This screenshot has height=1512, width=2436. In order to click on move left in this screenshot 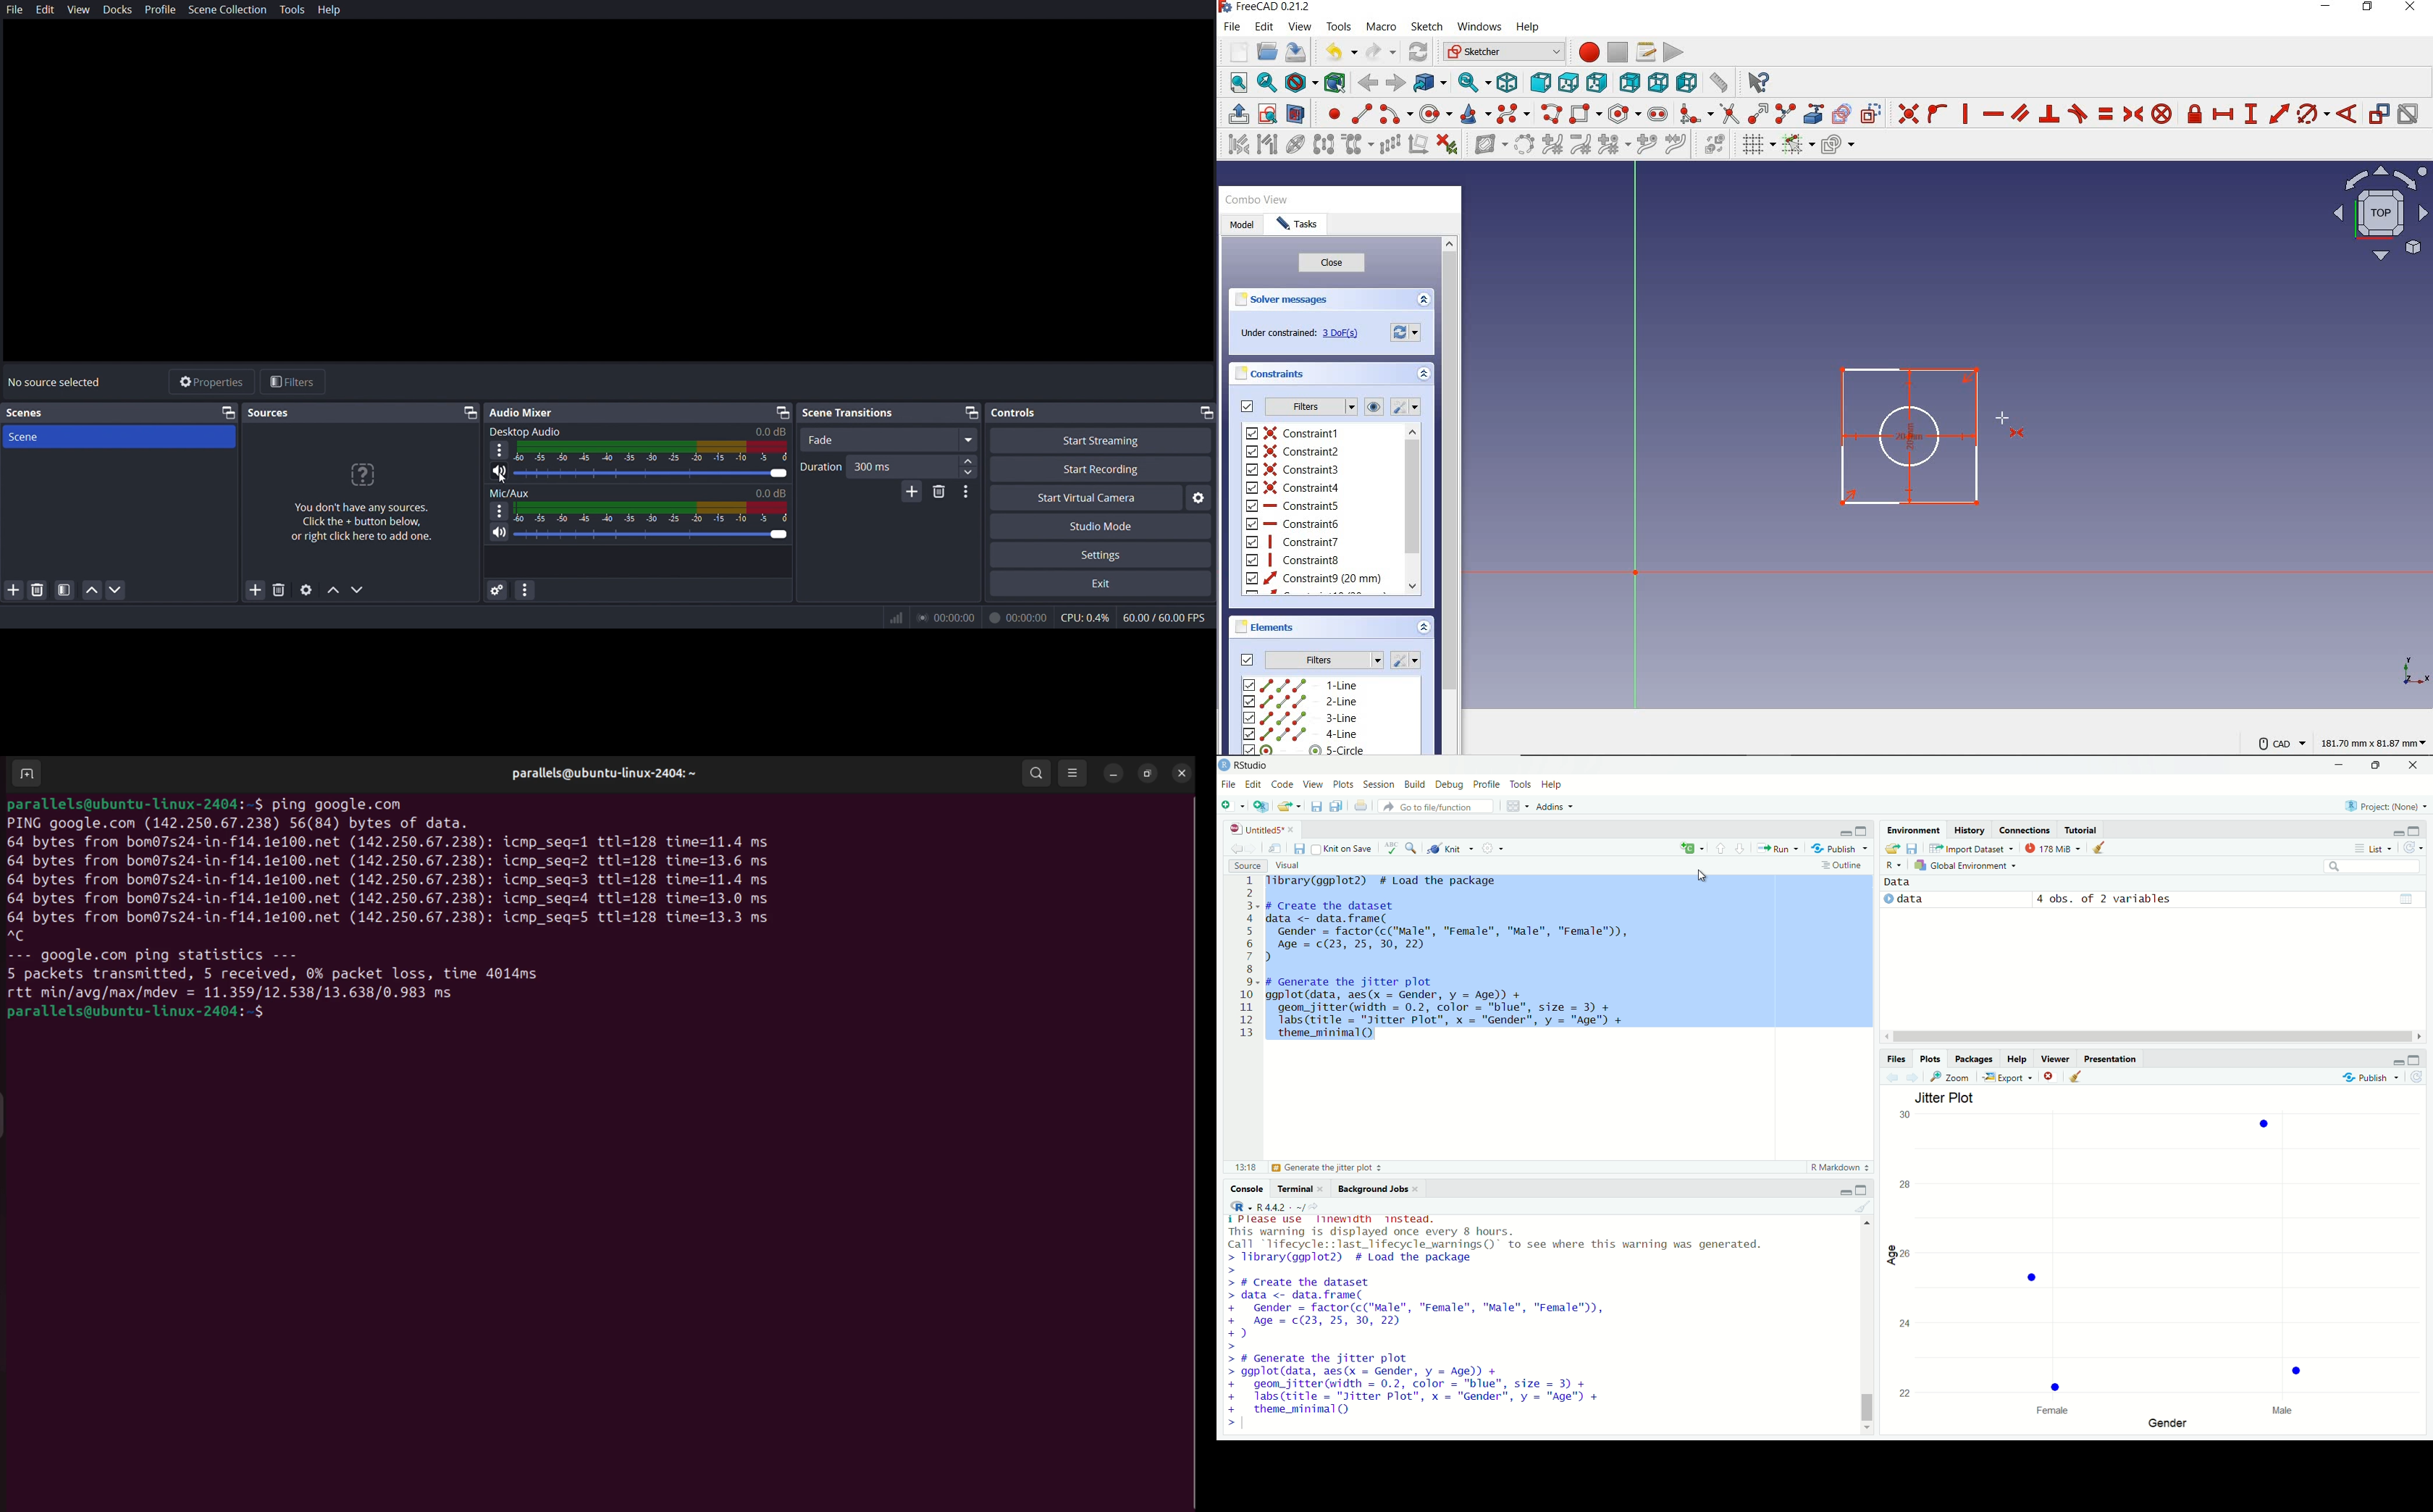, I will do `click(1888, 1037)`.